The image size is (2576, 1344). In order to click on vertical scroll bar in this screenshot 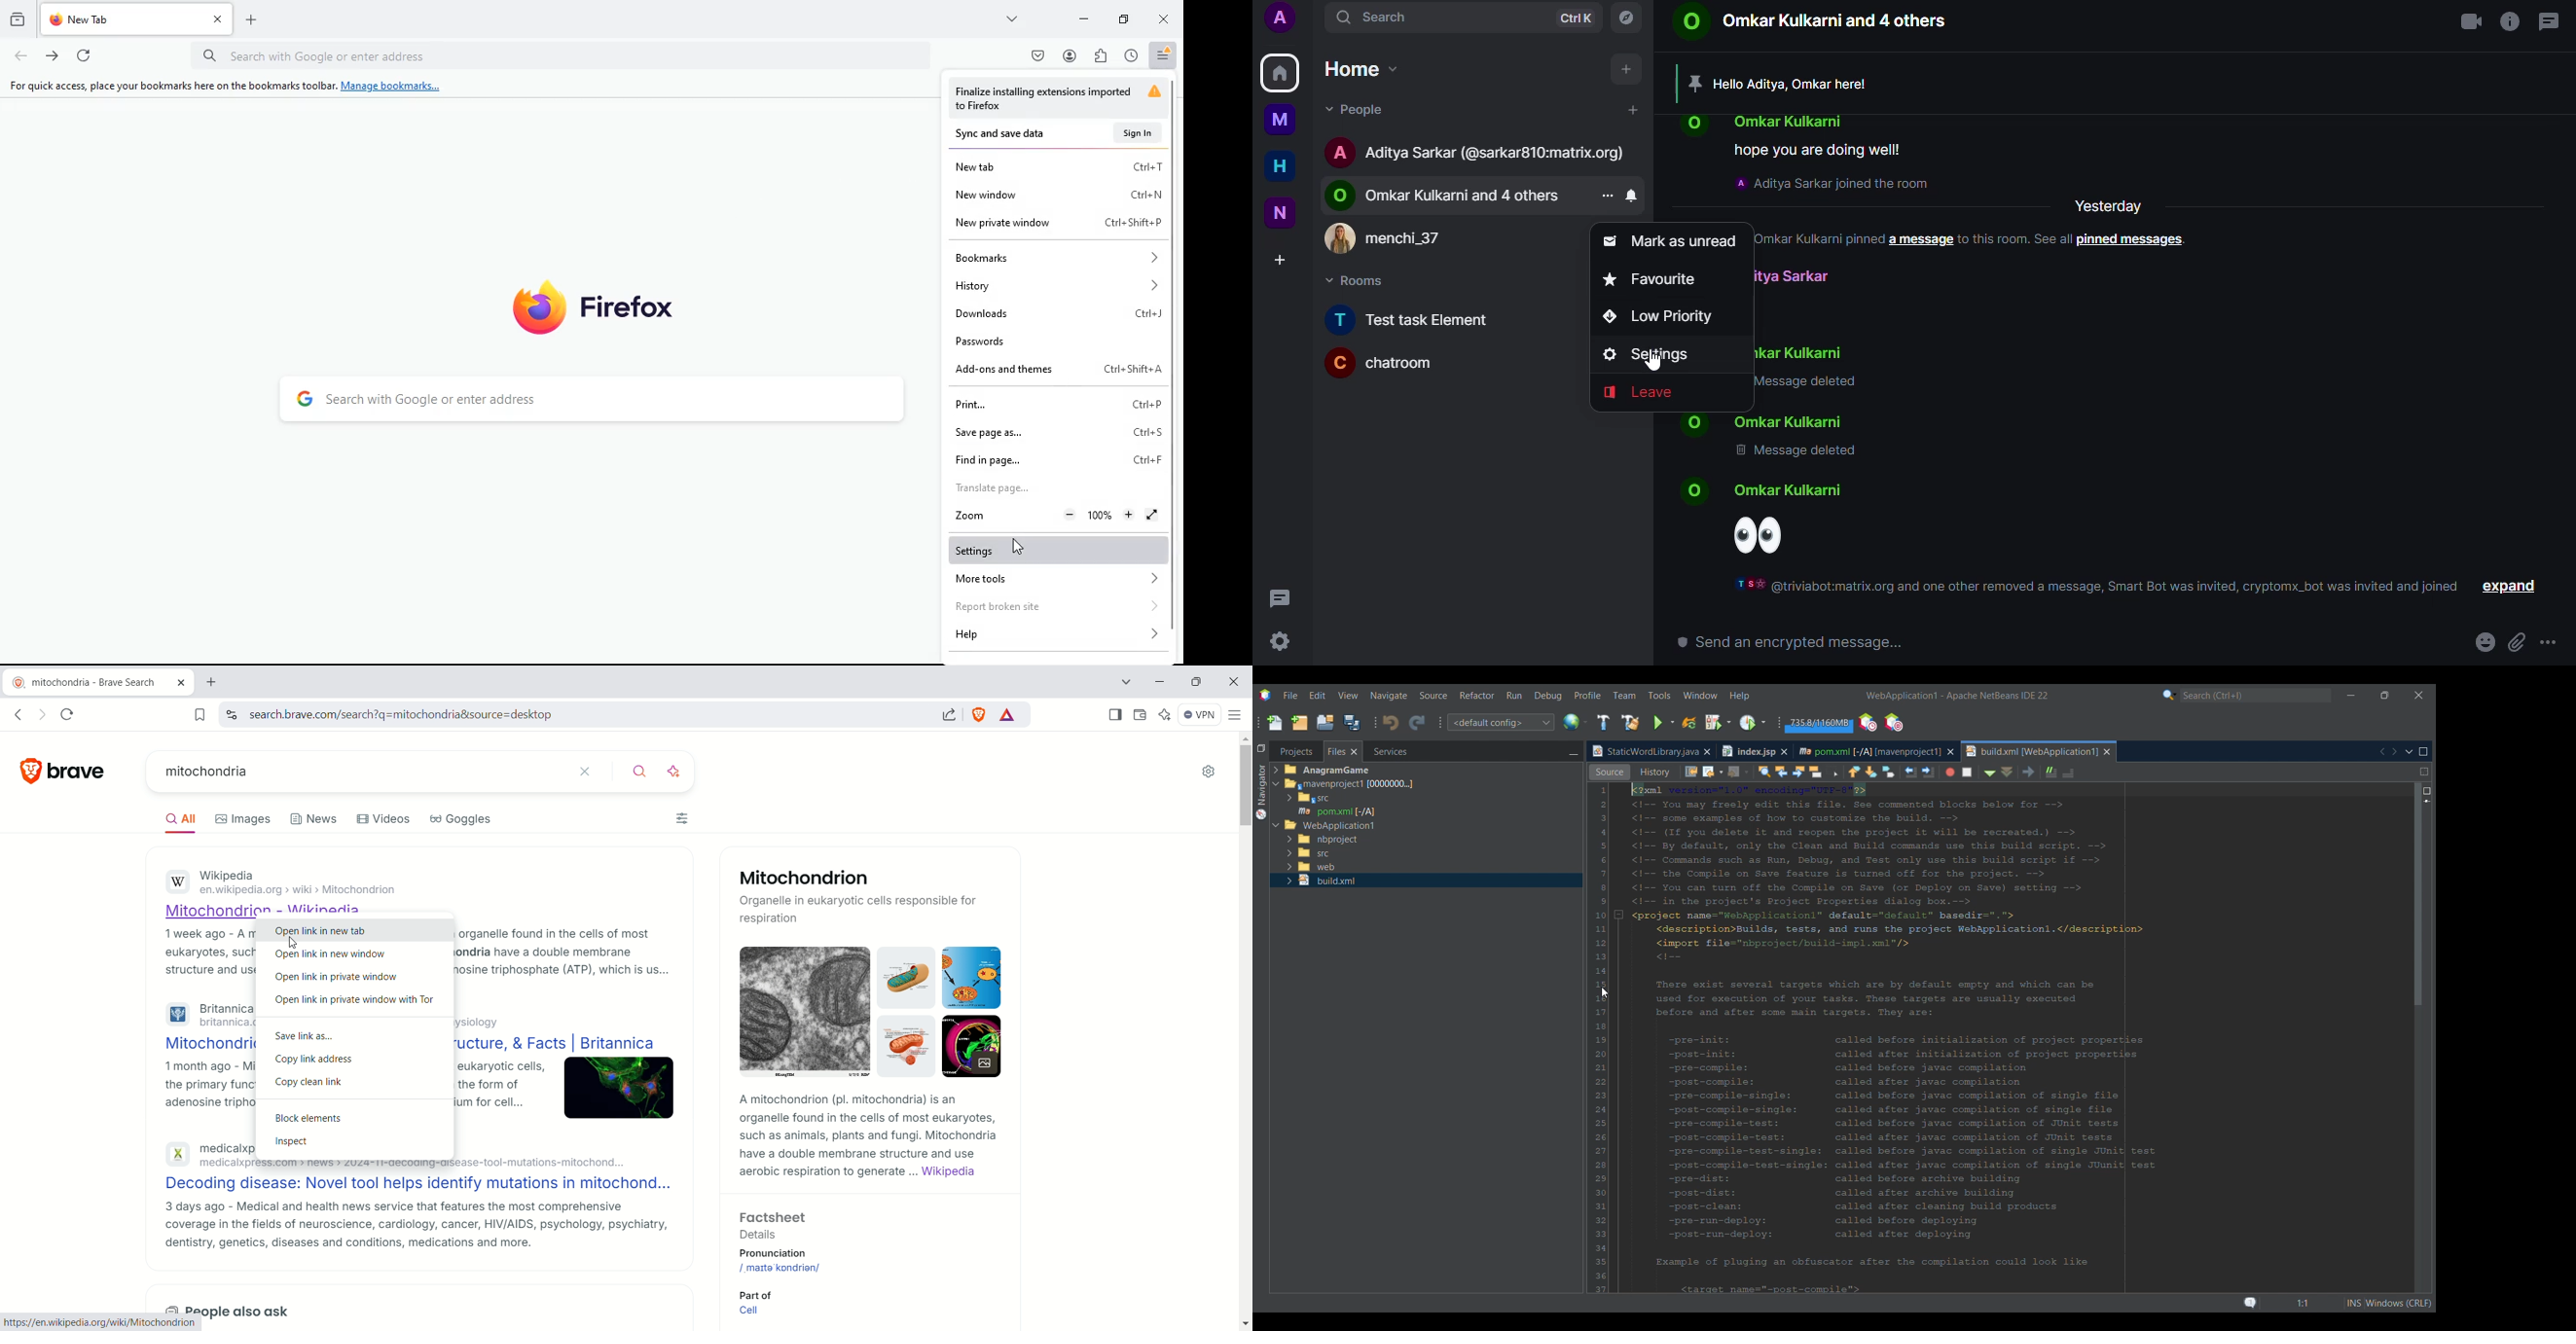, I will do `click(1243, 1032)`.